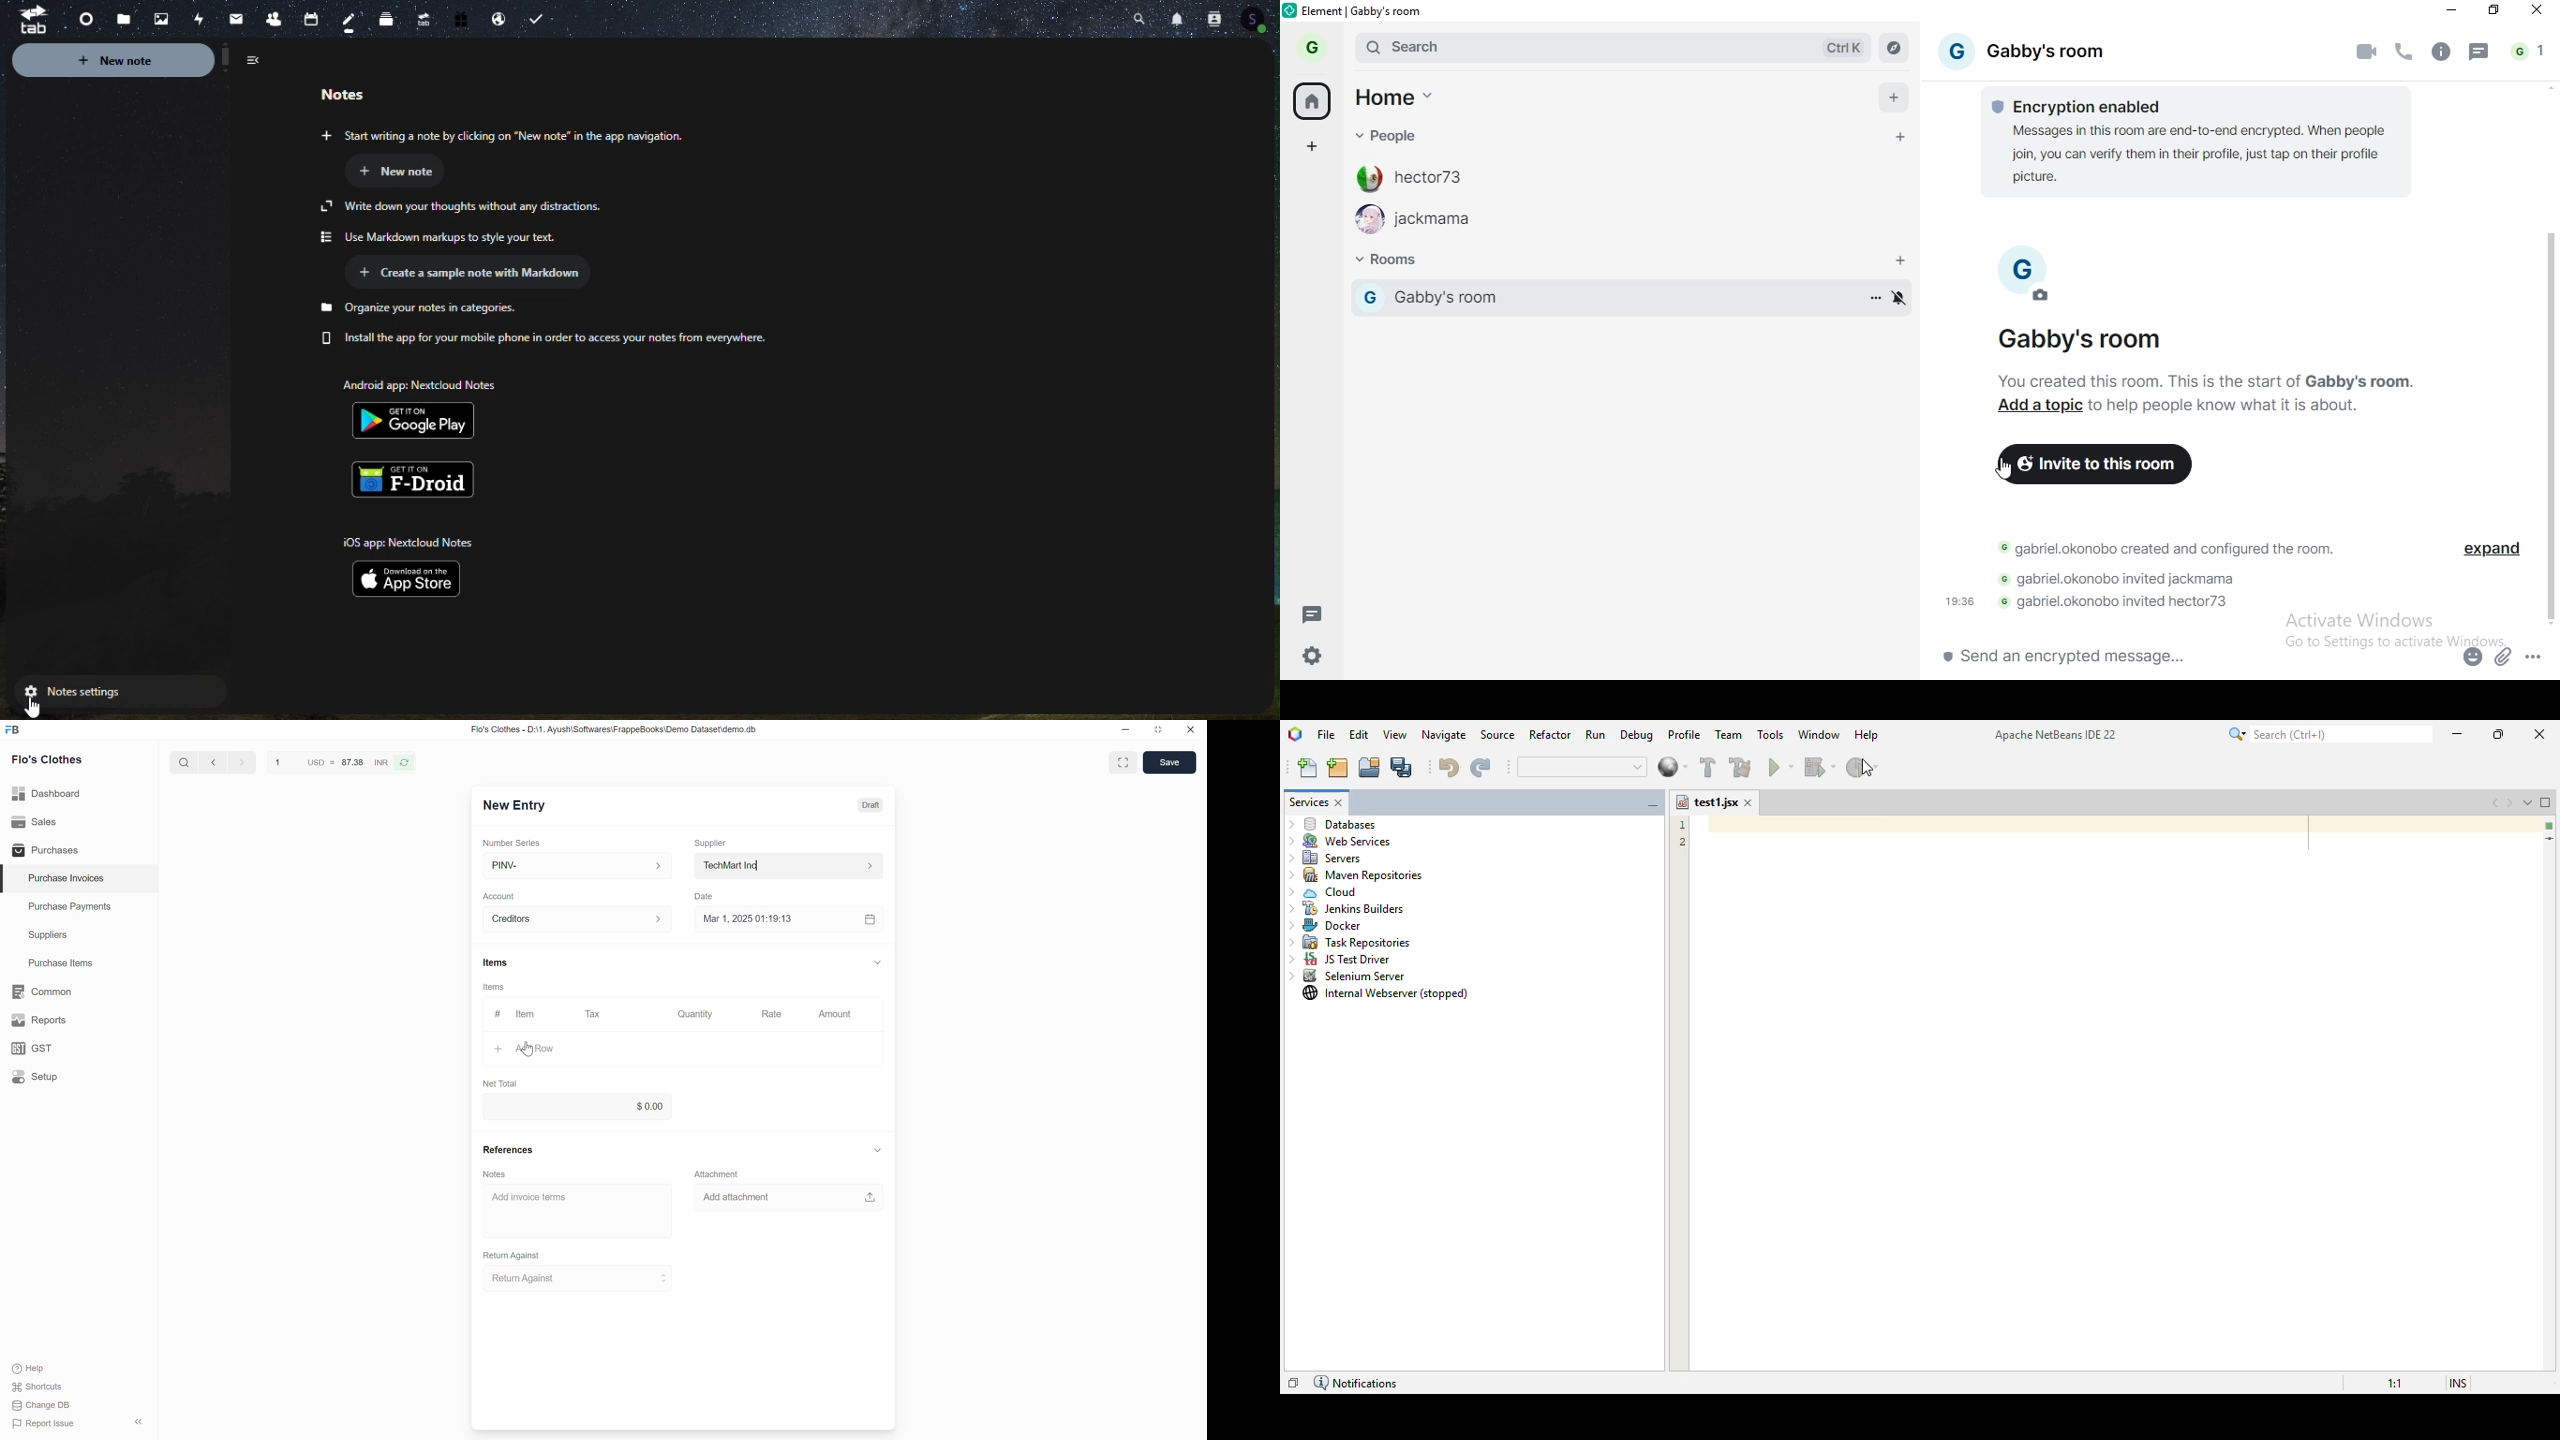 This screenshot has height=1456, width=2576. What do you see at coordinates (2404, 52) in the screenshot?
I see `voice call` at bounding box center [2404, 52].